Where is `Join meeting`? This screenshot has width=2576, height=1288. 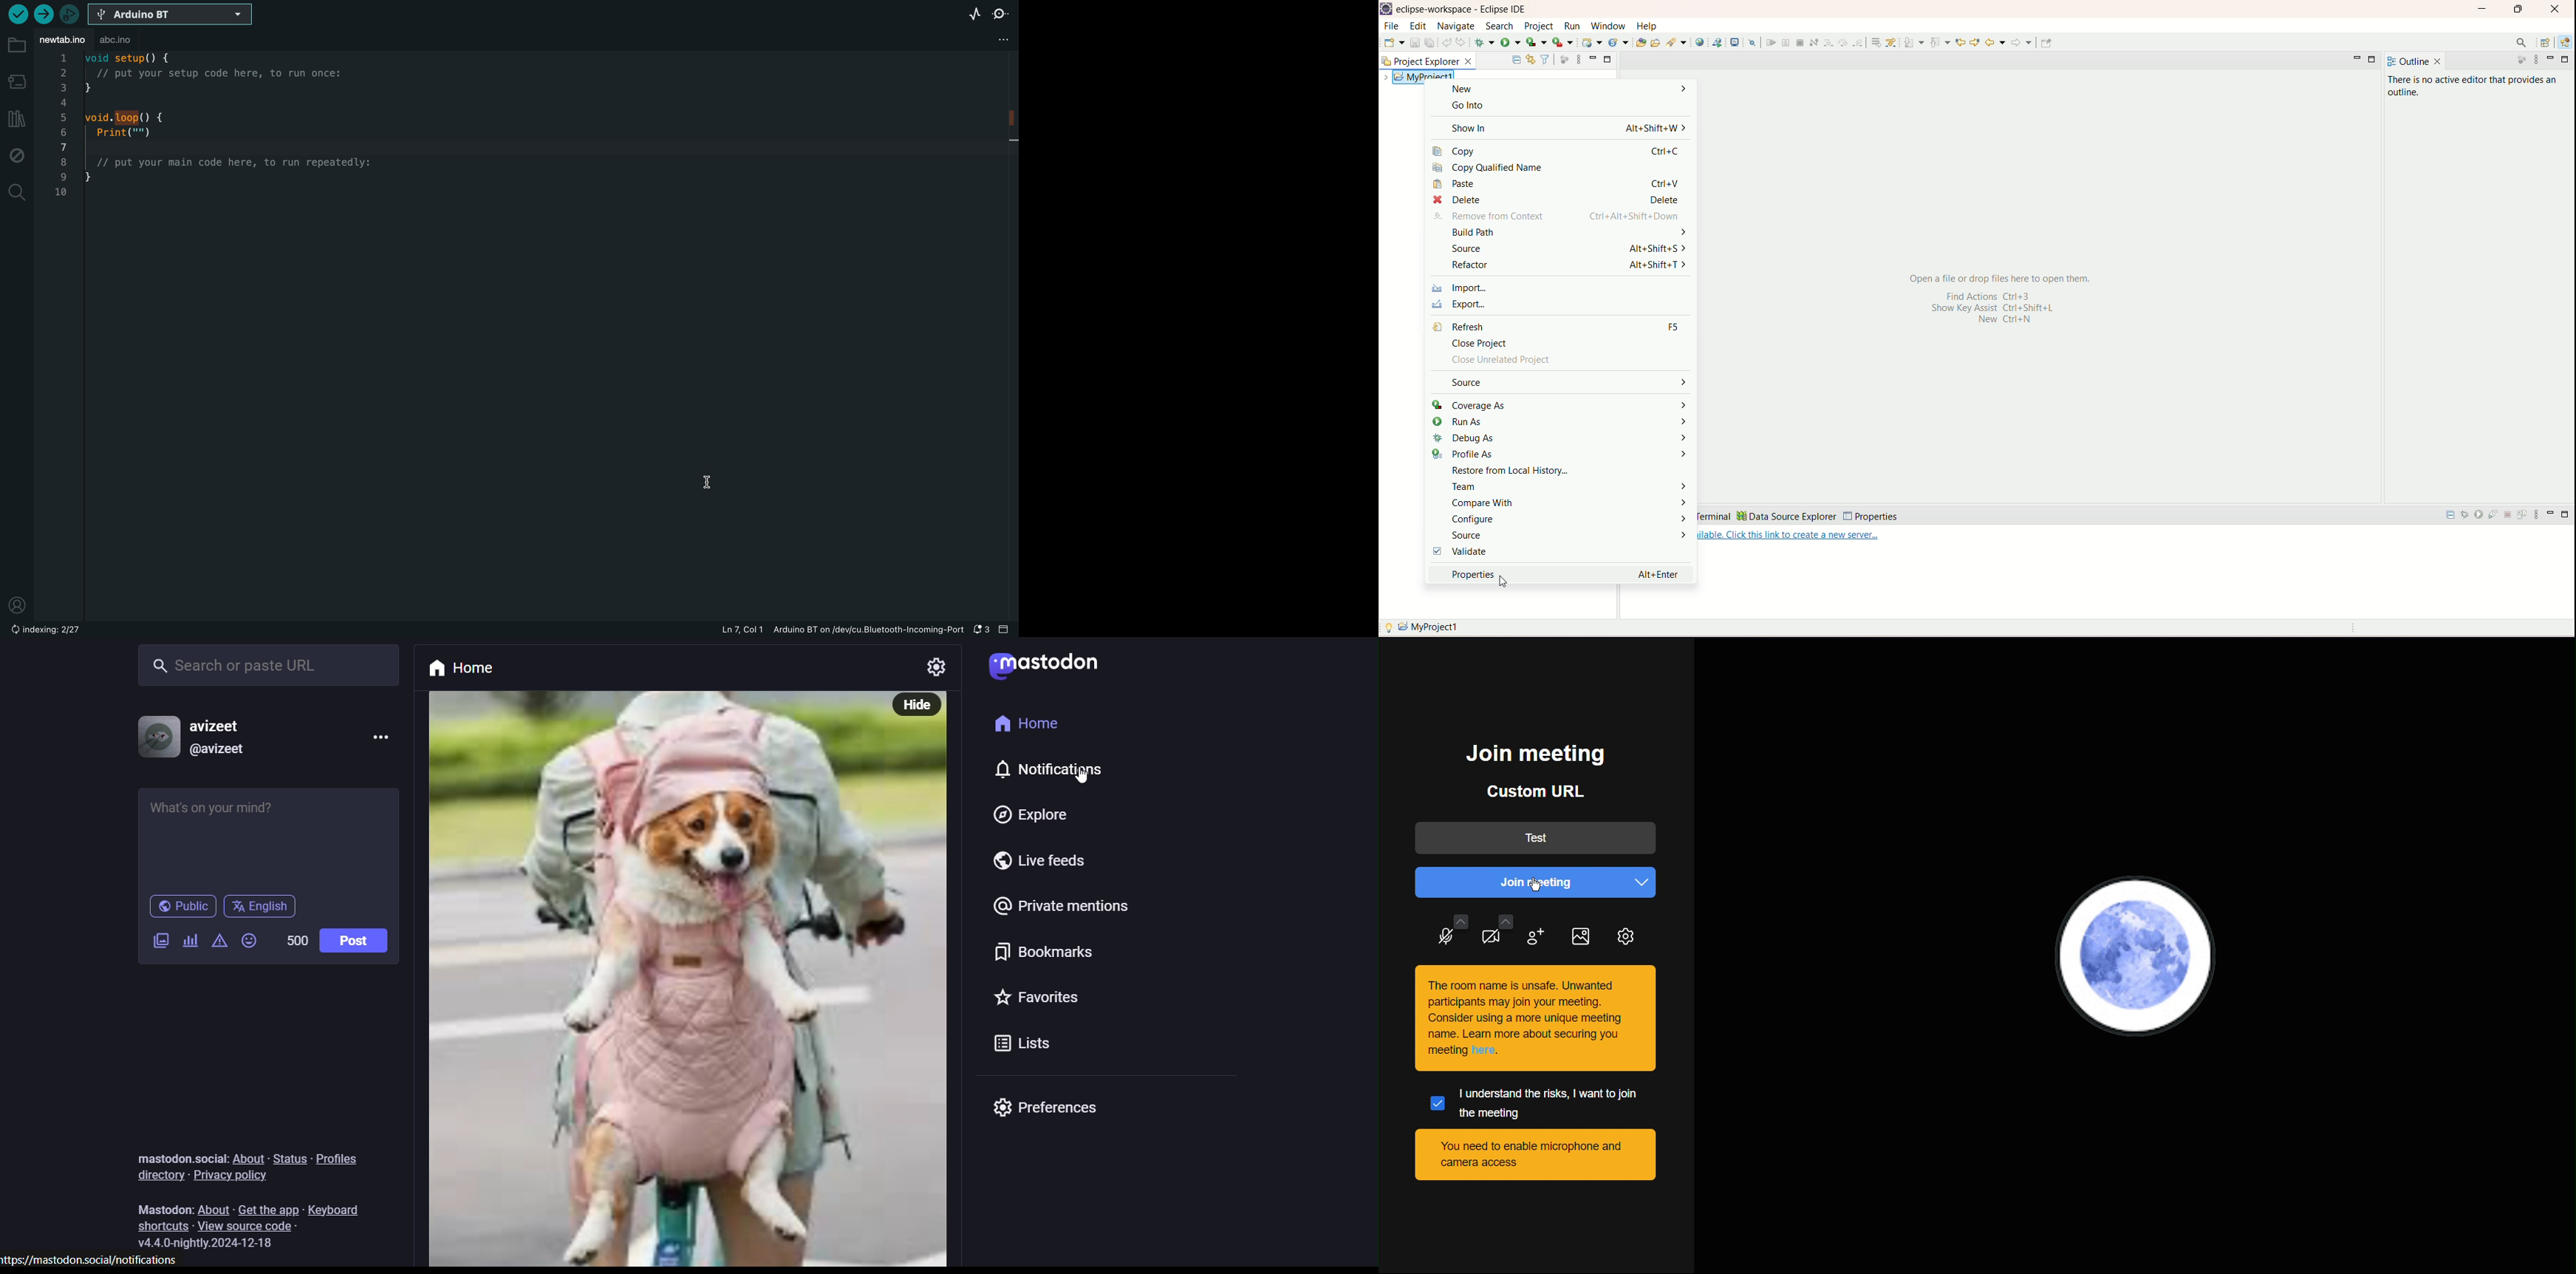 Join meeting is located at coordinates (1536, 883).